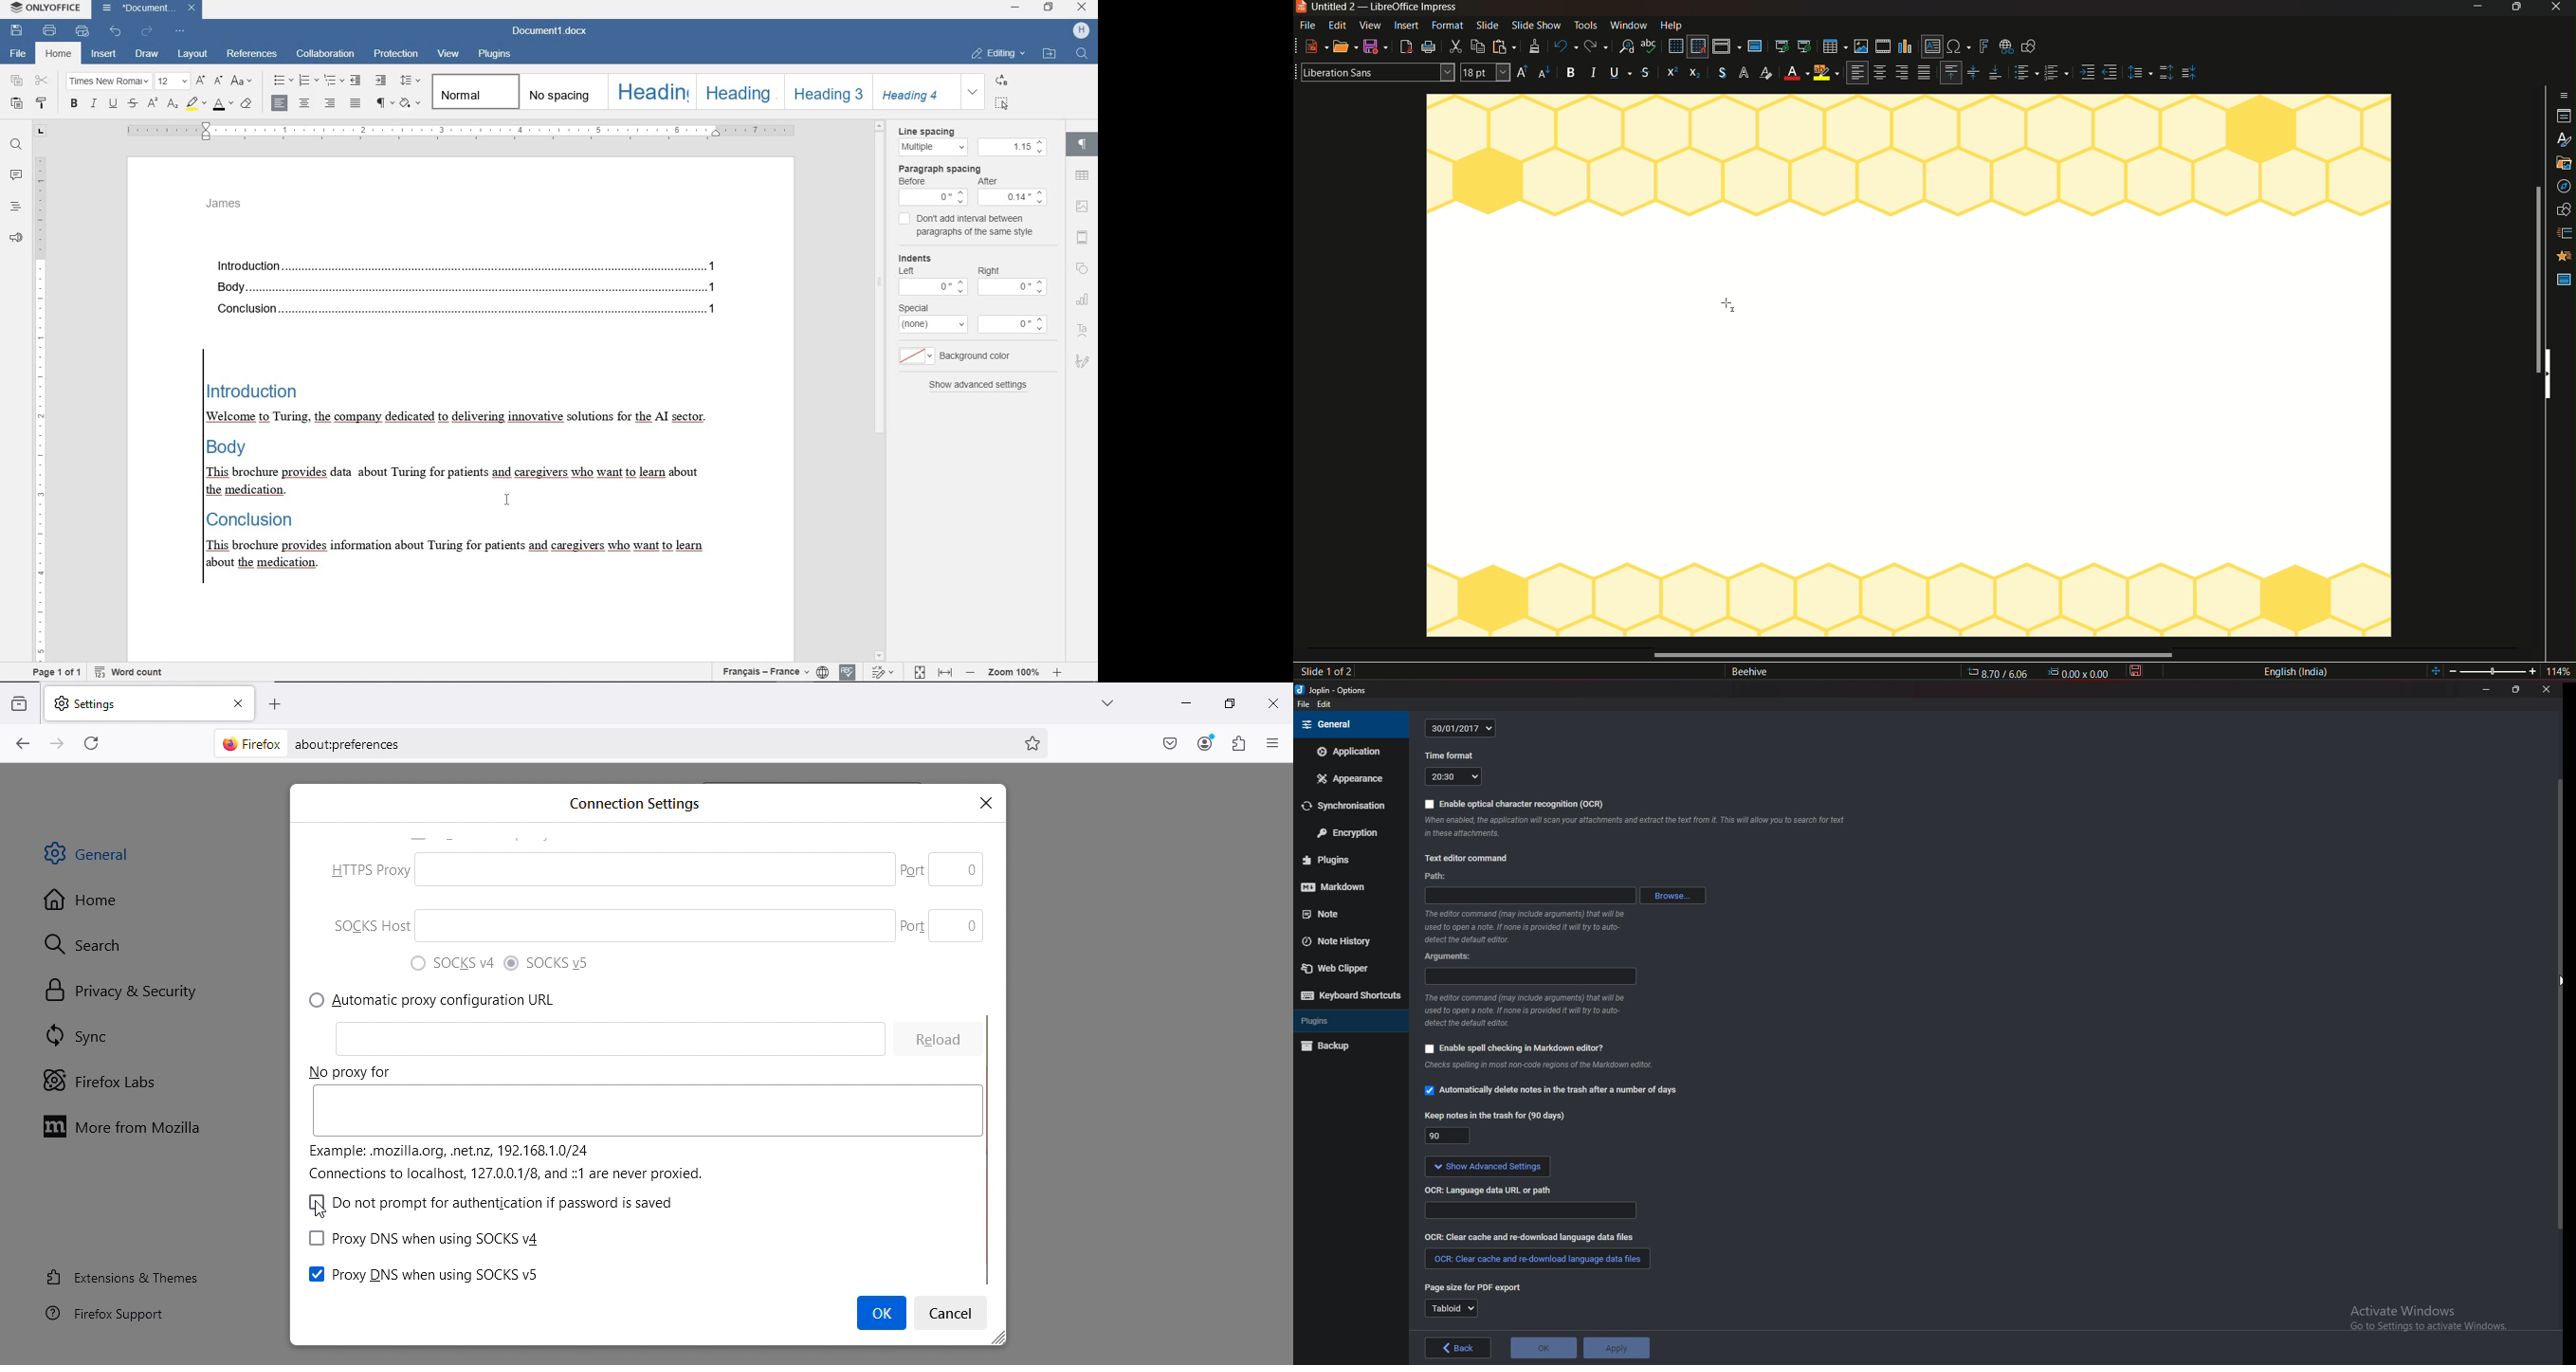 The height and width of the screenshot is (1372, 2576). Describe the element at coordinates (2418, 1320) in the screenshot. I see `activate windows` at that location.